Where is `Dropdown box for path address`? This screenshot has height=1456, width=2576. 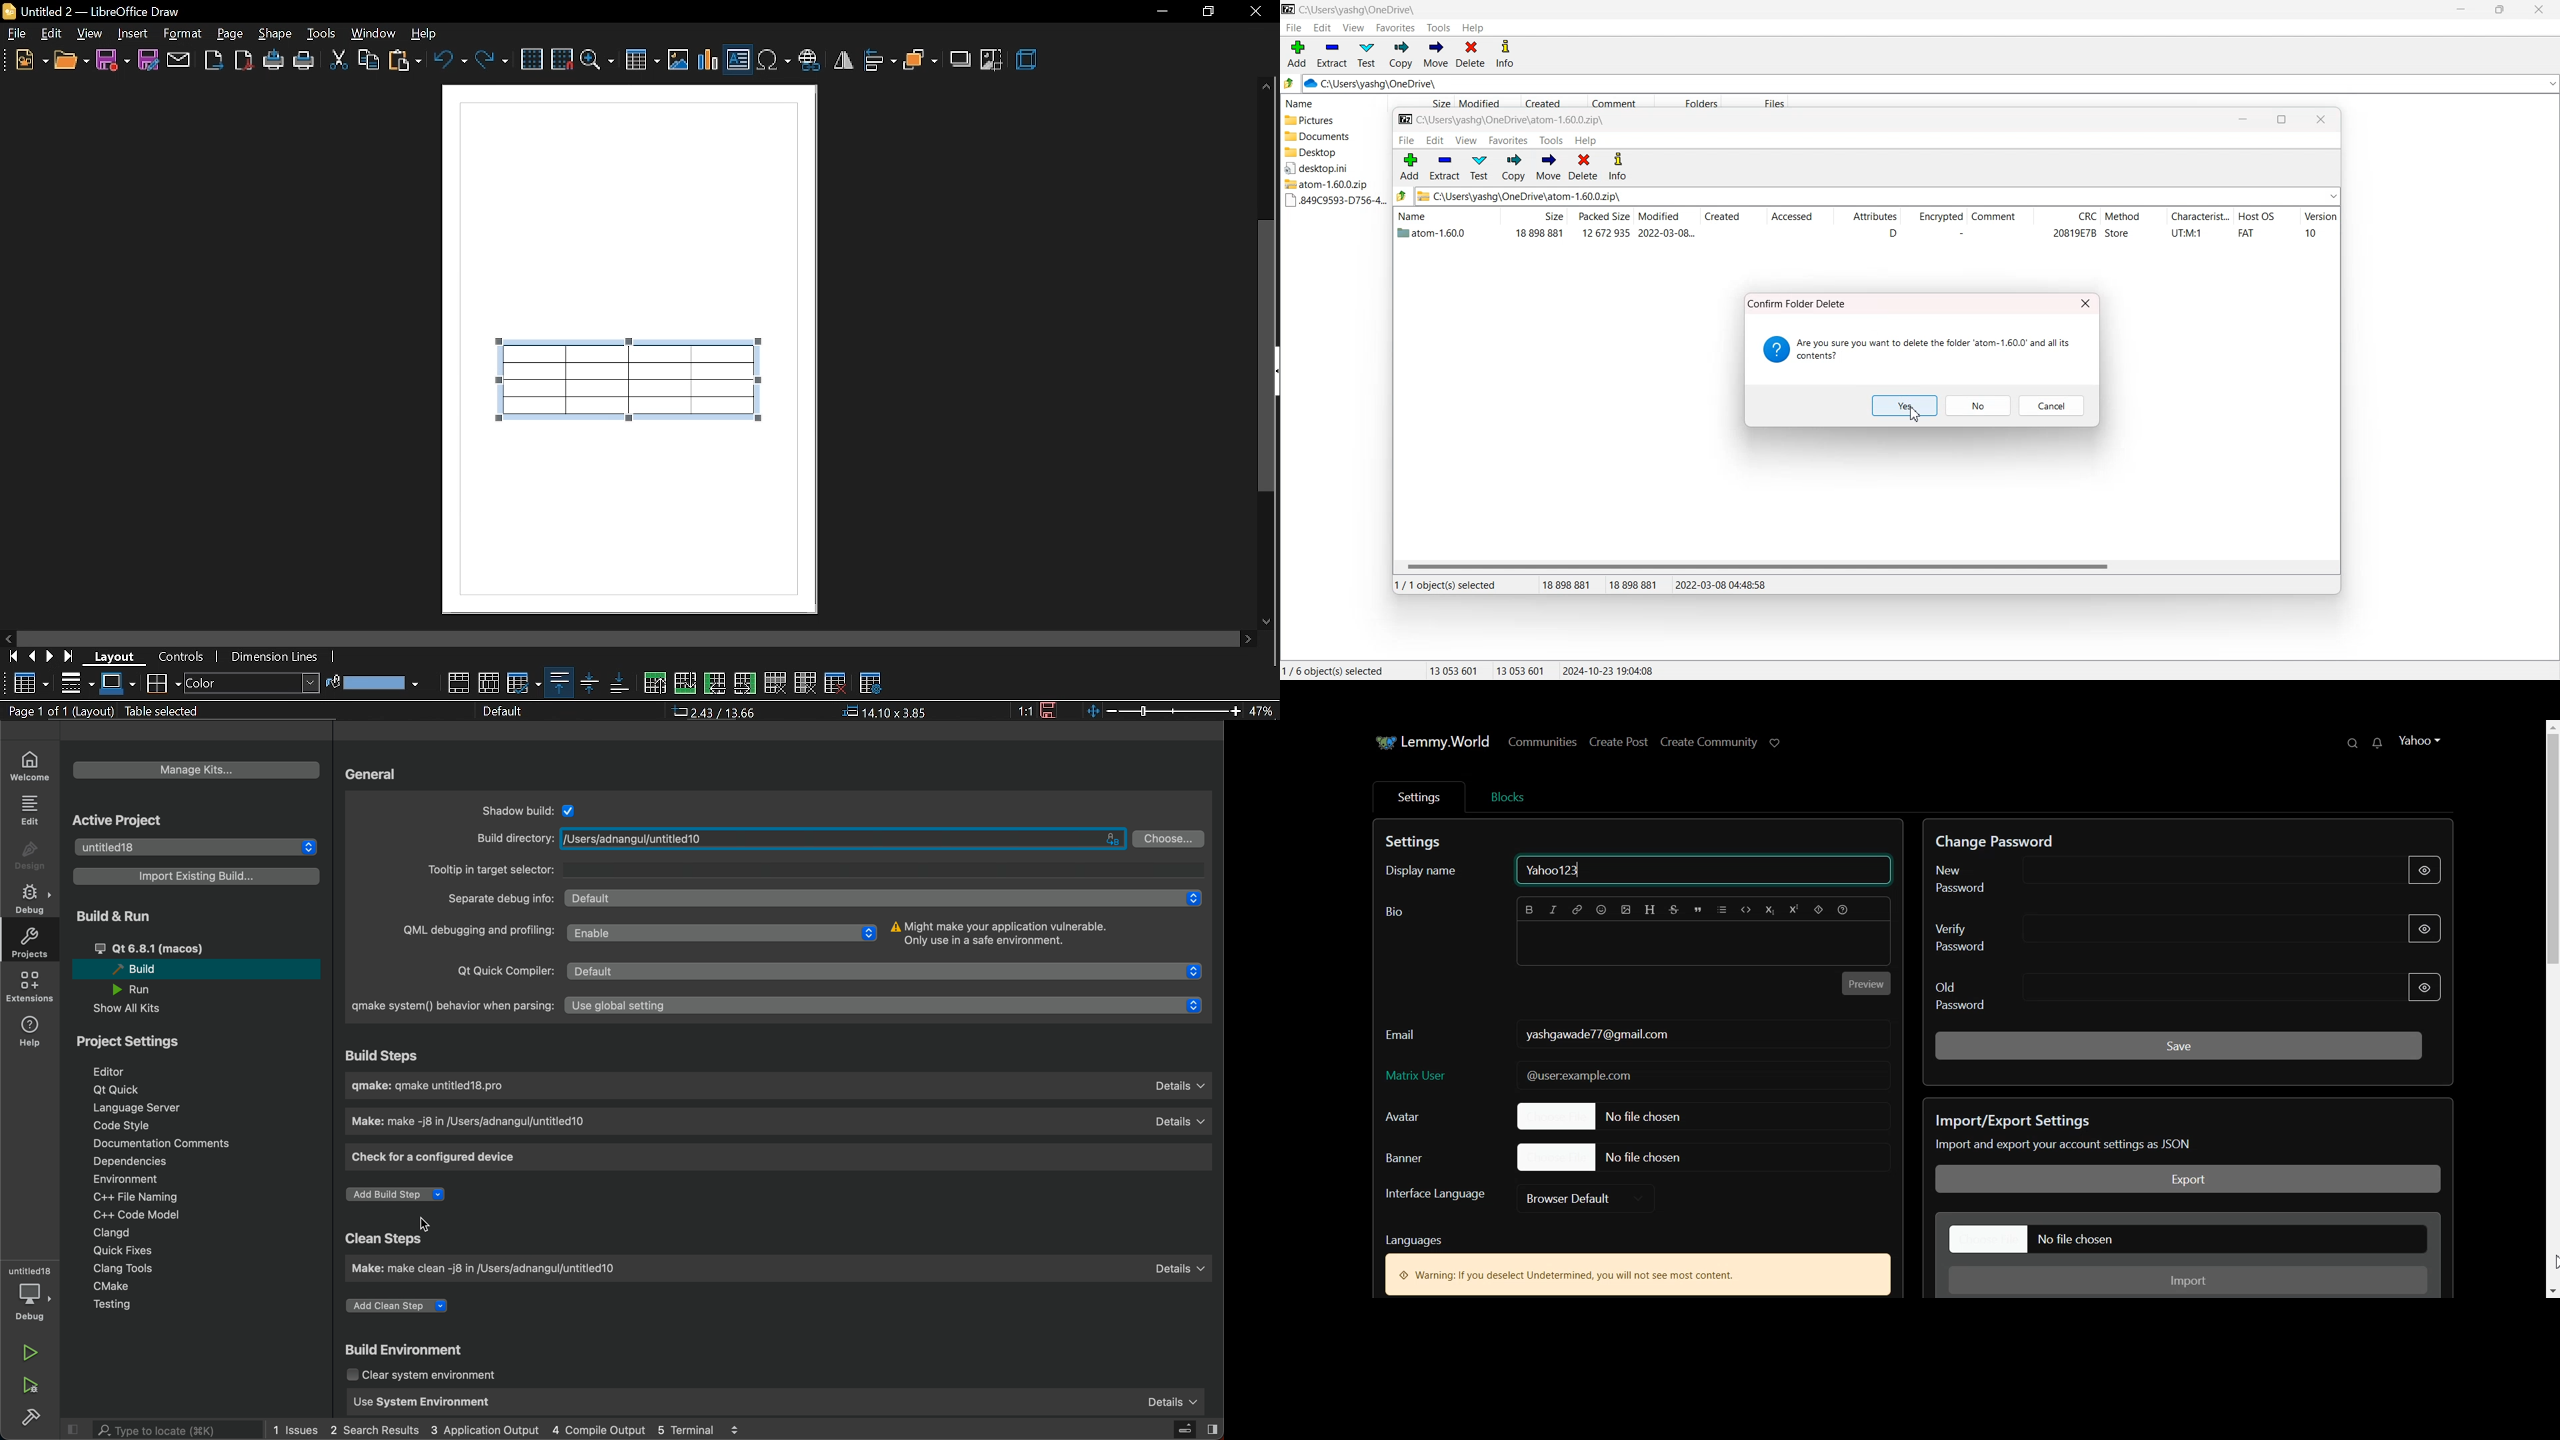
Dropdown box for path address is located at coordinates (2551, 84).